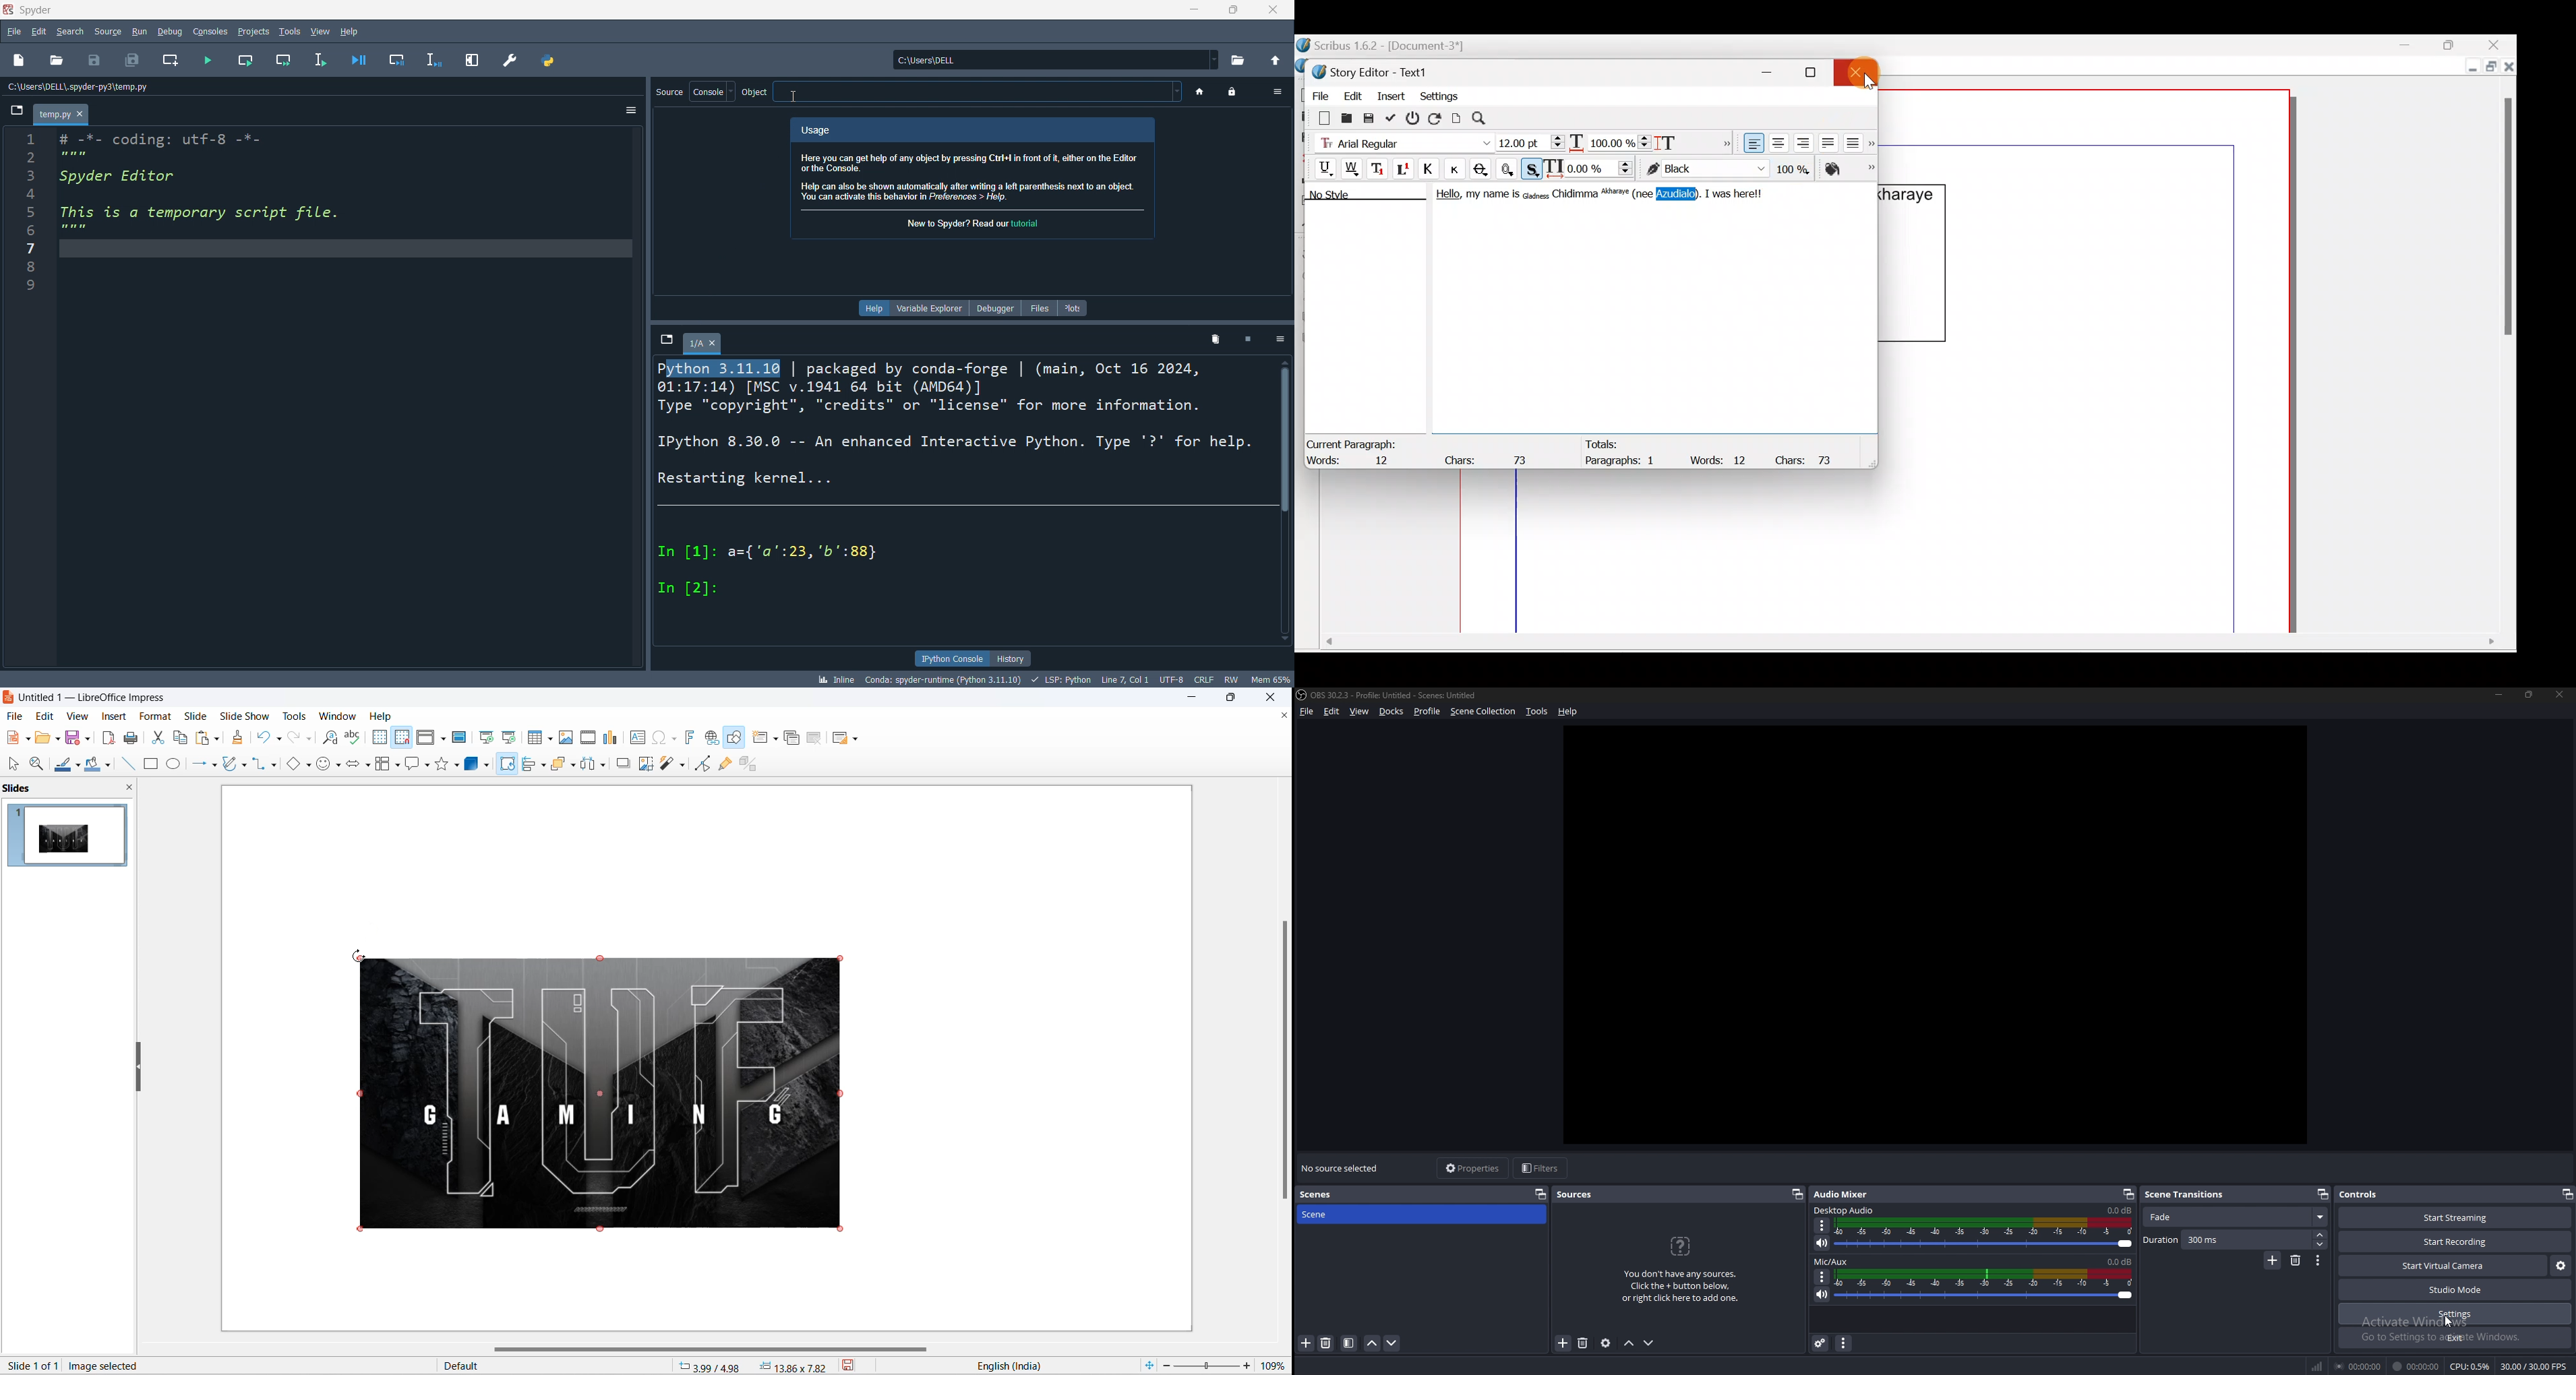 The width and height of the screenshot is (2576, 1400). What do you see at coordinates (1393, 116) in the screenshot?
I see `Update text frame and exit` at bounding box center [1393, 116].